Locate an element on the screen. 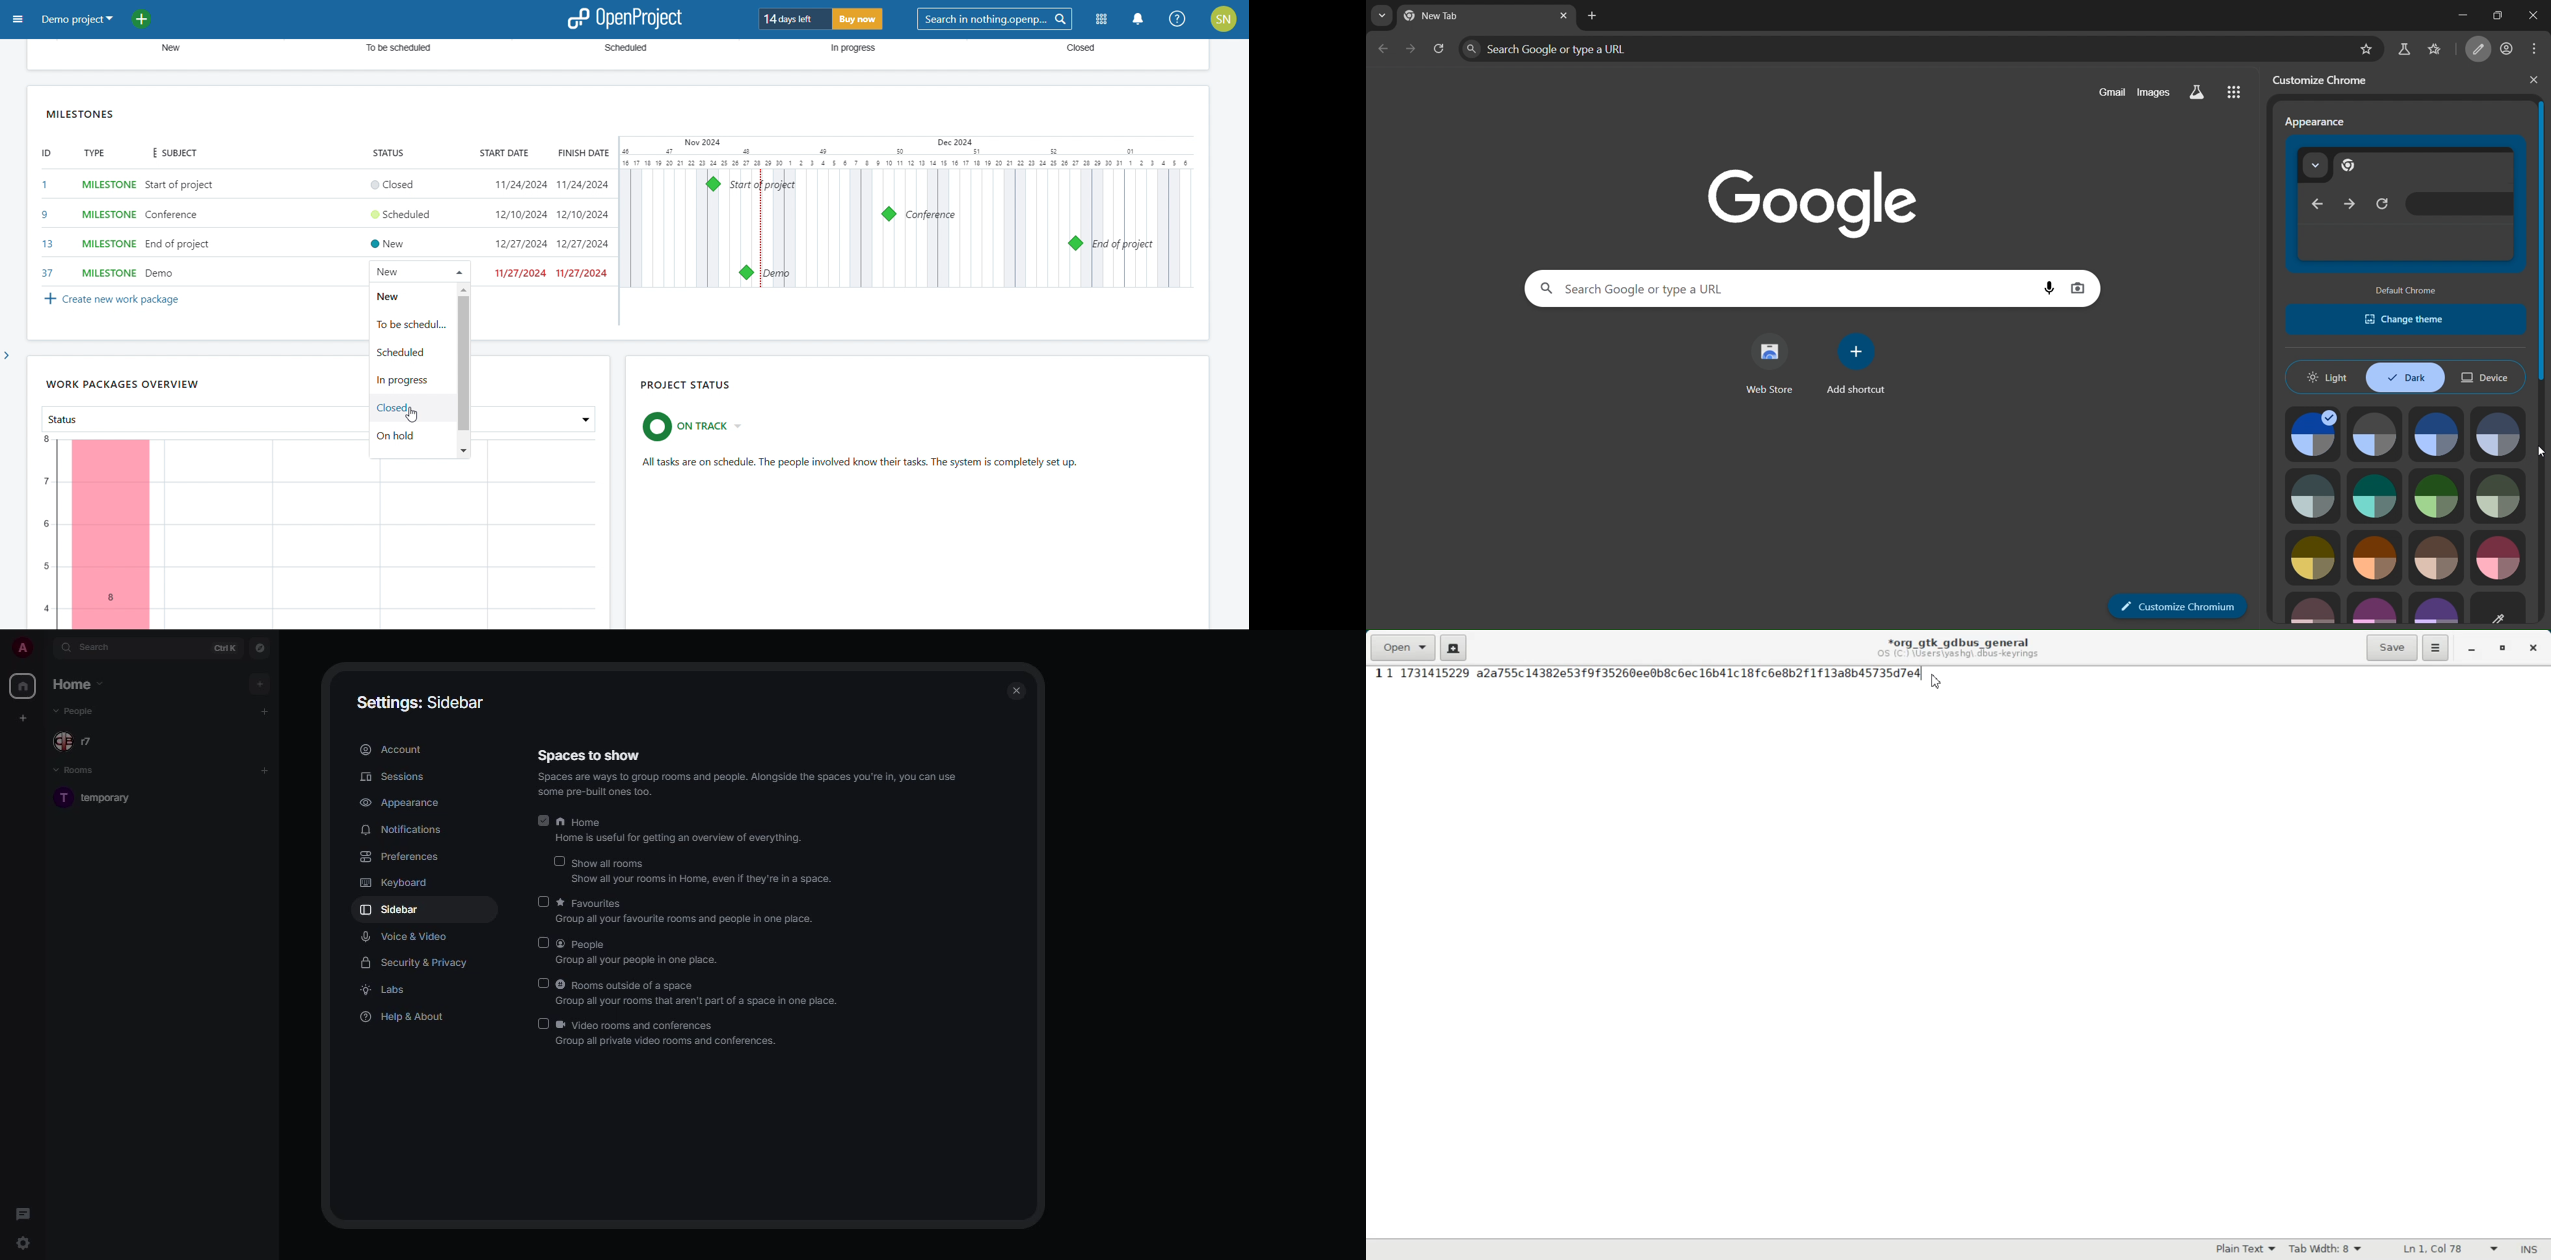 The height and width of the screenshot is (1260, 2576). close is located at coordinates (2535, 80).